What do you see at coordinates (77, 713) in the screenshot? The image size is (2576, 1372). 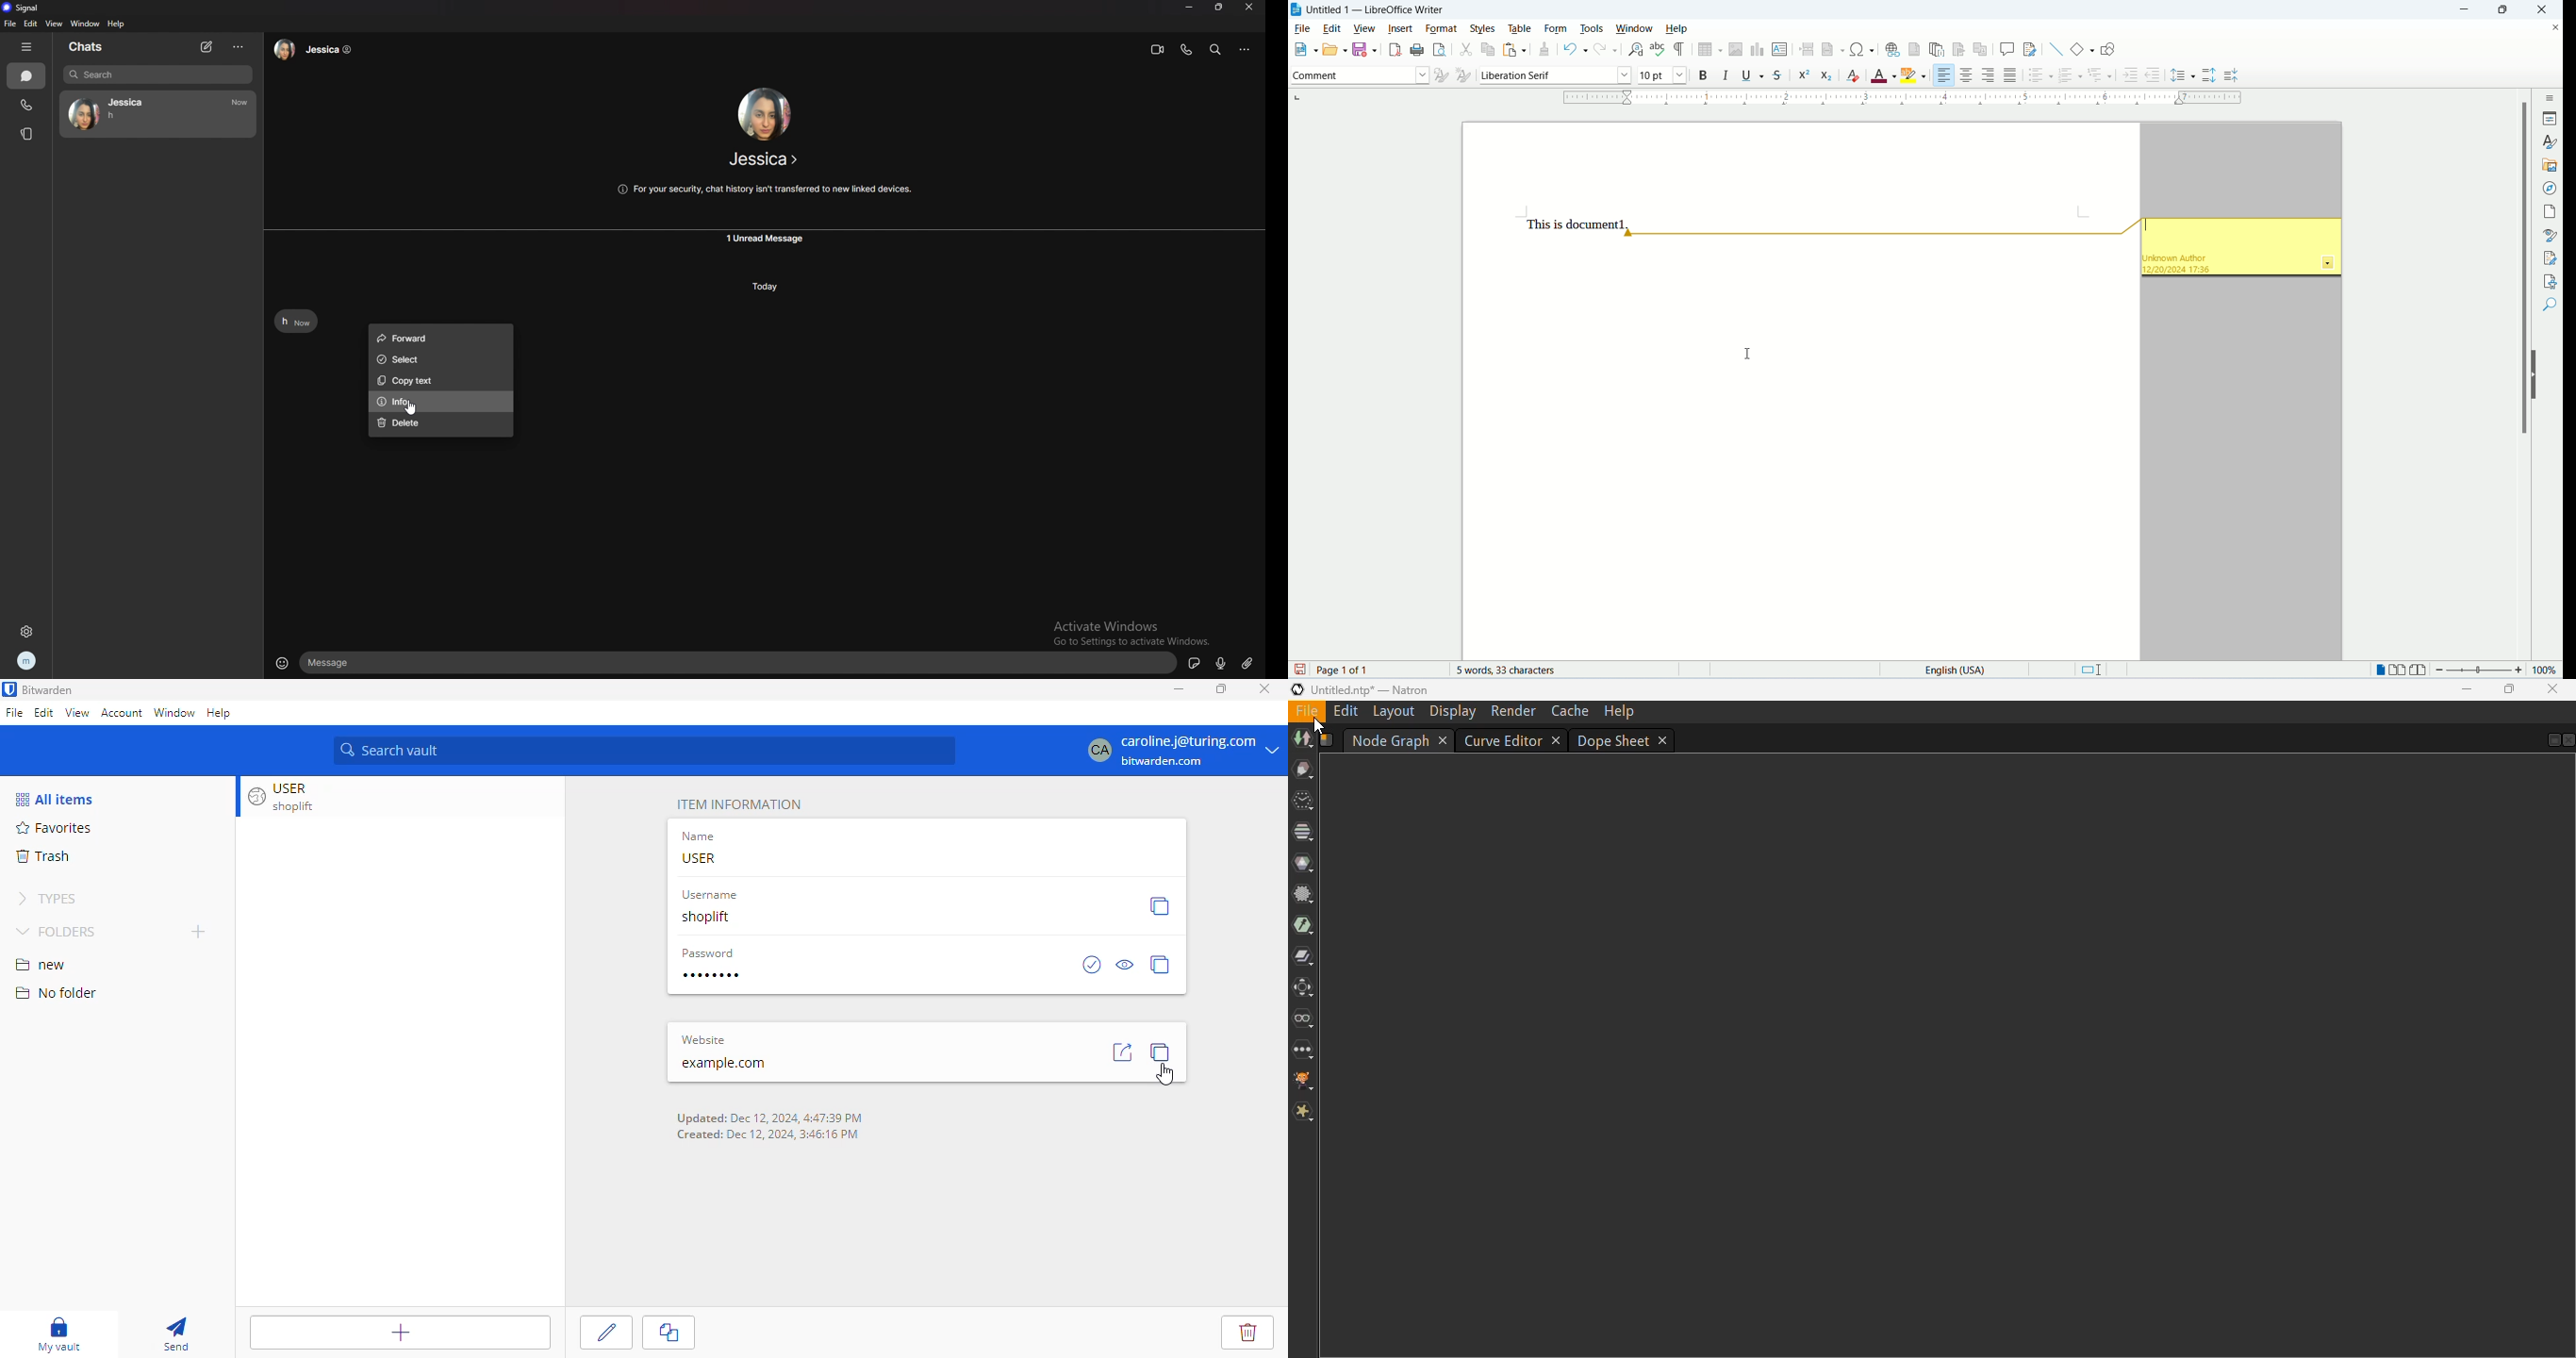 I see `view` at bounding box center [77, 713].